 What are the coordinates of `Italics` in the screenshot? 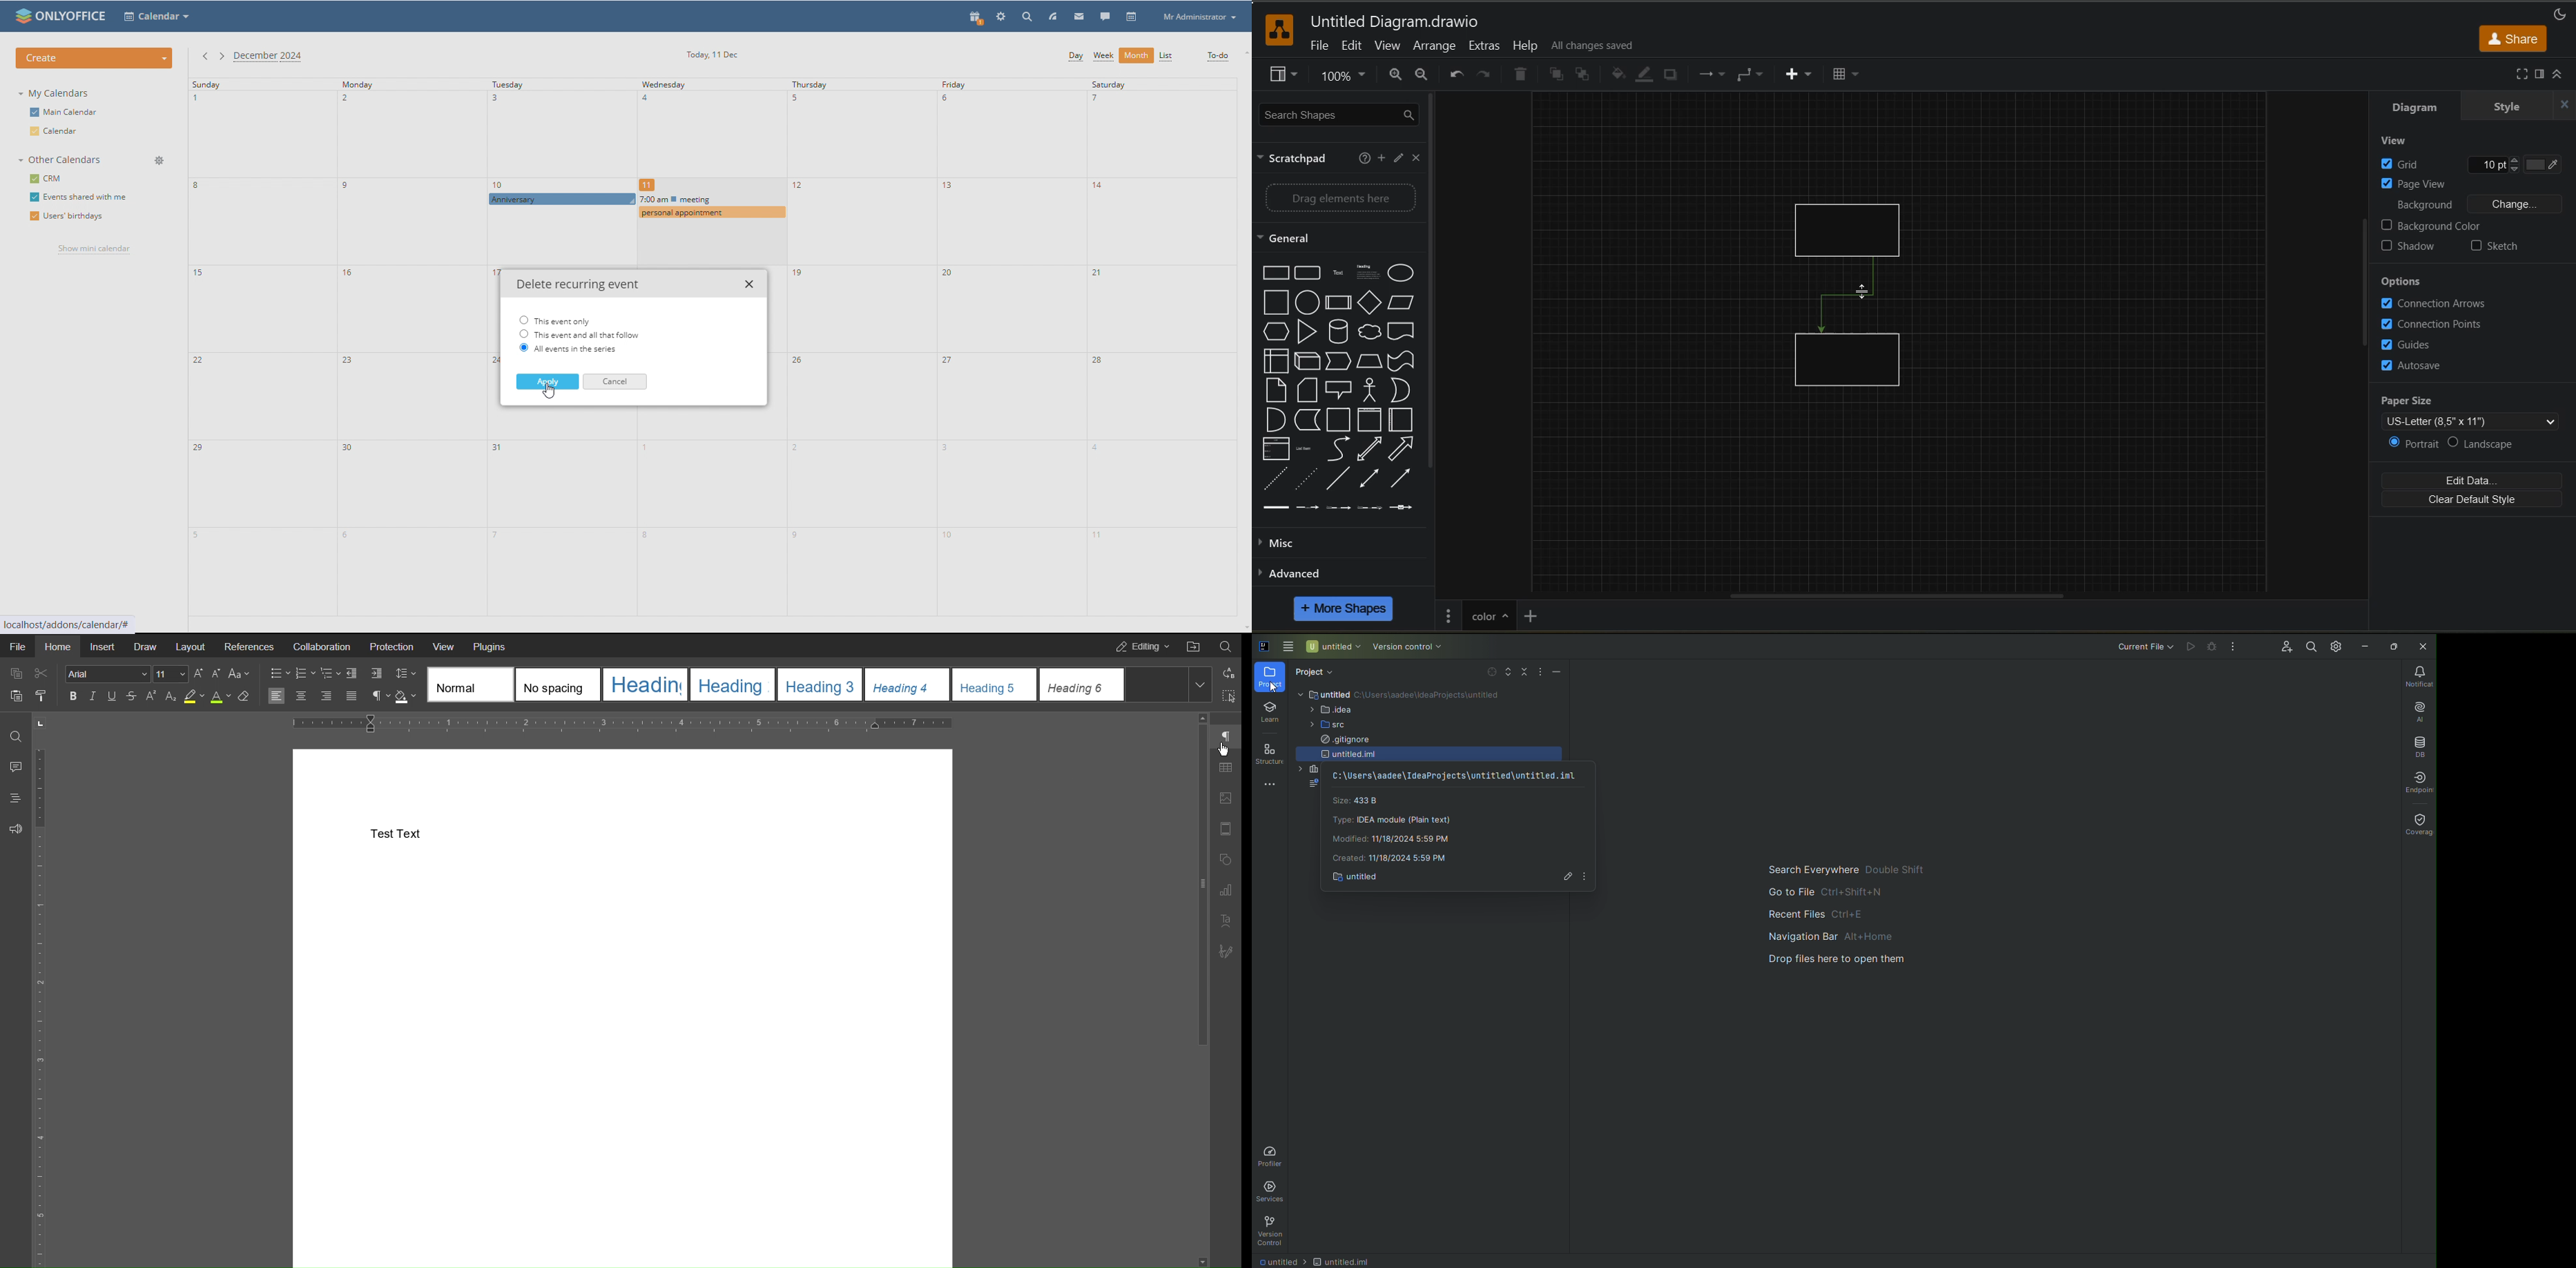 It's located at (94, 697).